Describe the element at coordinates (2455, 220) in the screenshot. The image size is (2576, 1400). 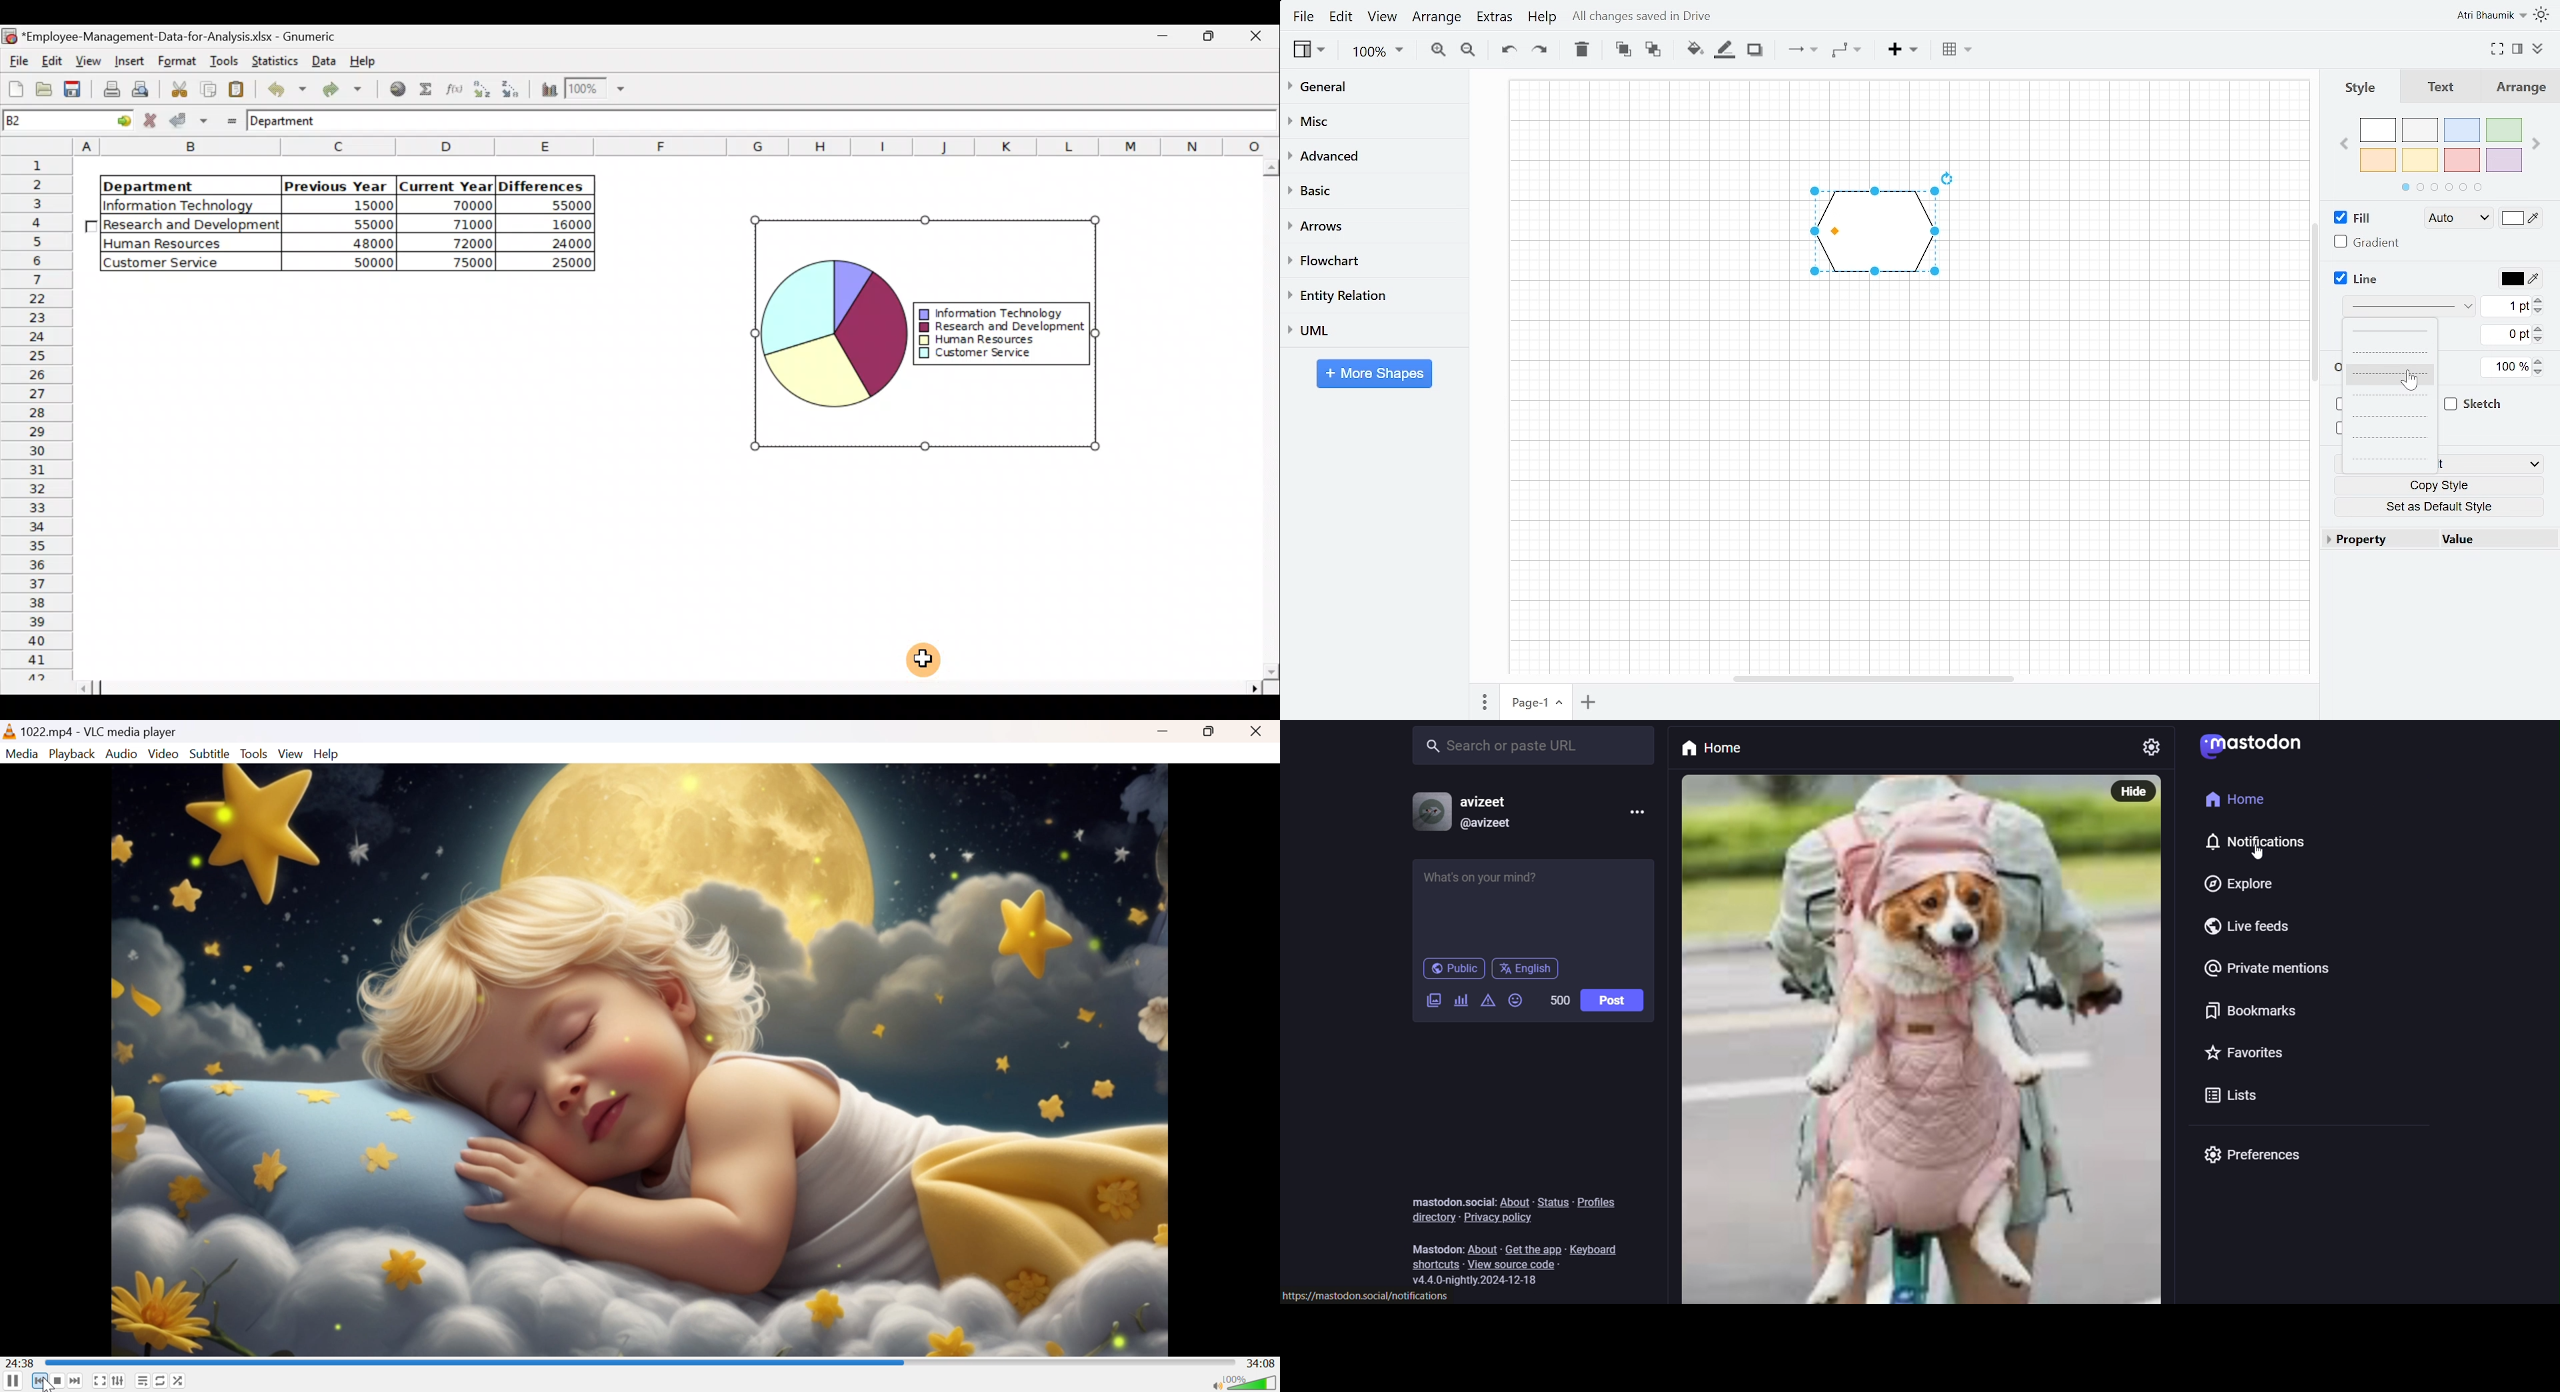
I see `Auto Fill style` at that location.